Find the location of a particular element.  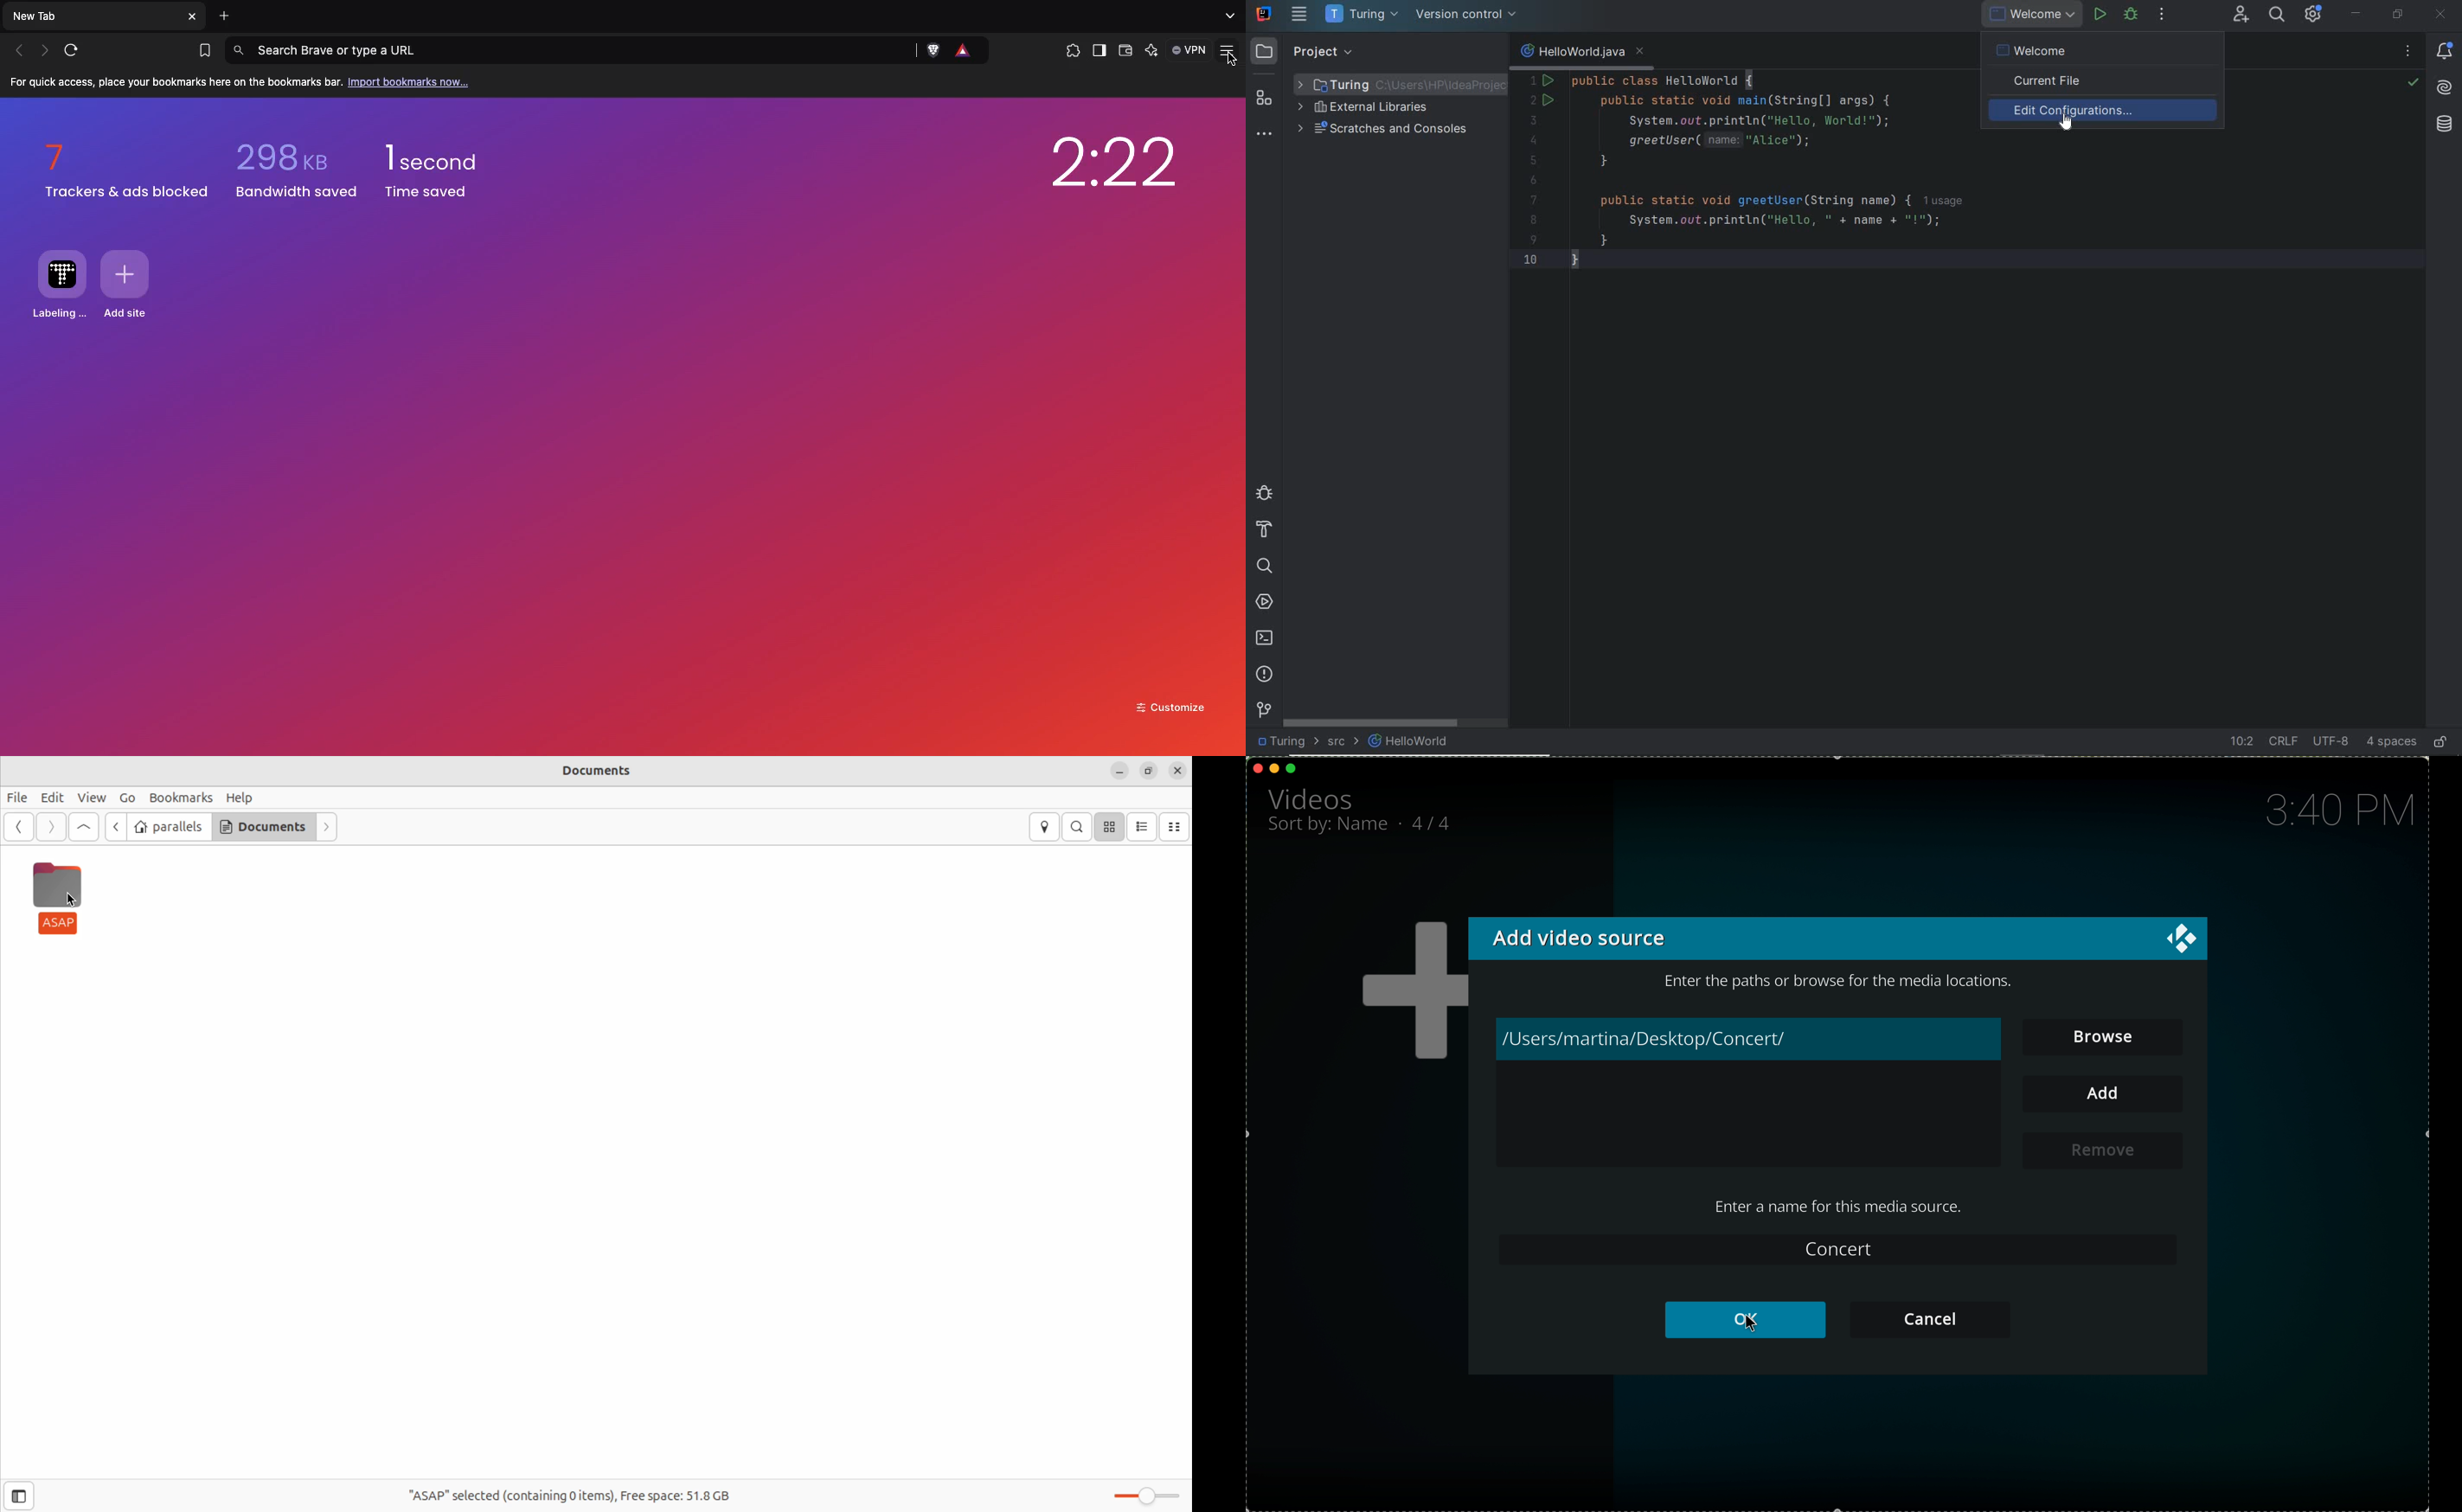

cursor is located at coordinates (1745, 1326).